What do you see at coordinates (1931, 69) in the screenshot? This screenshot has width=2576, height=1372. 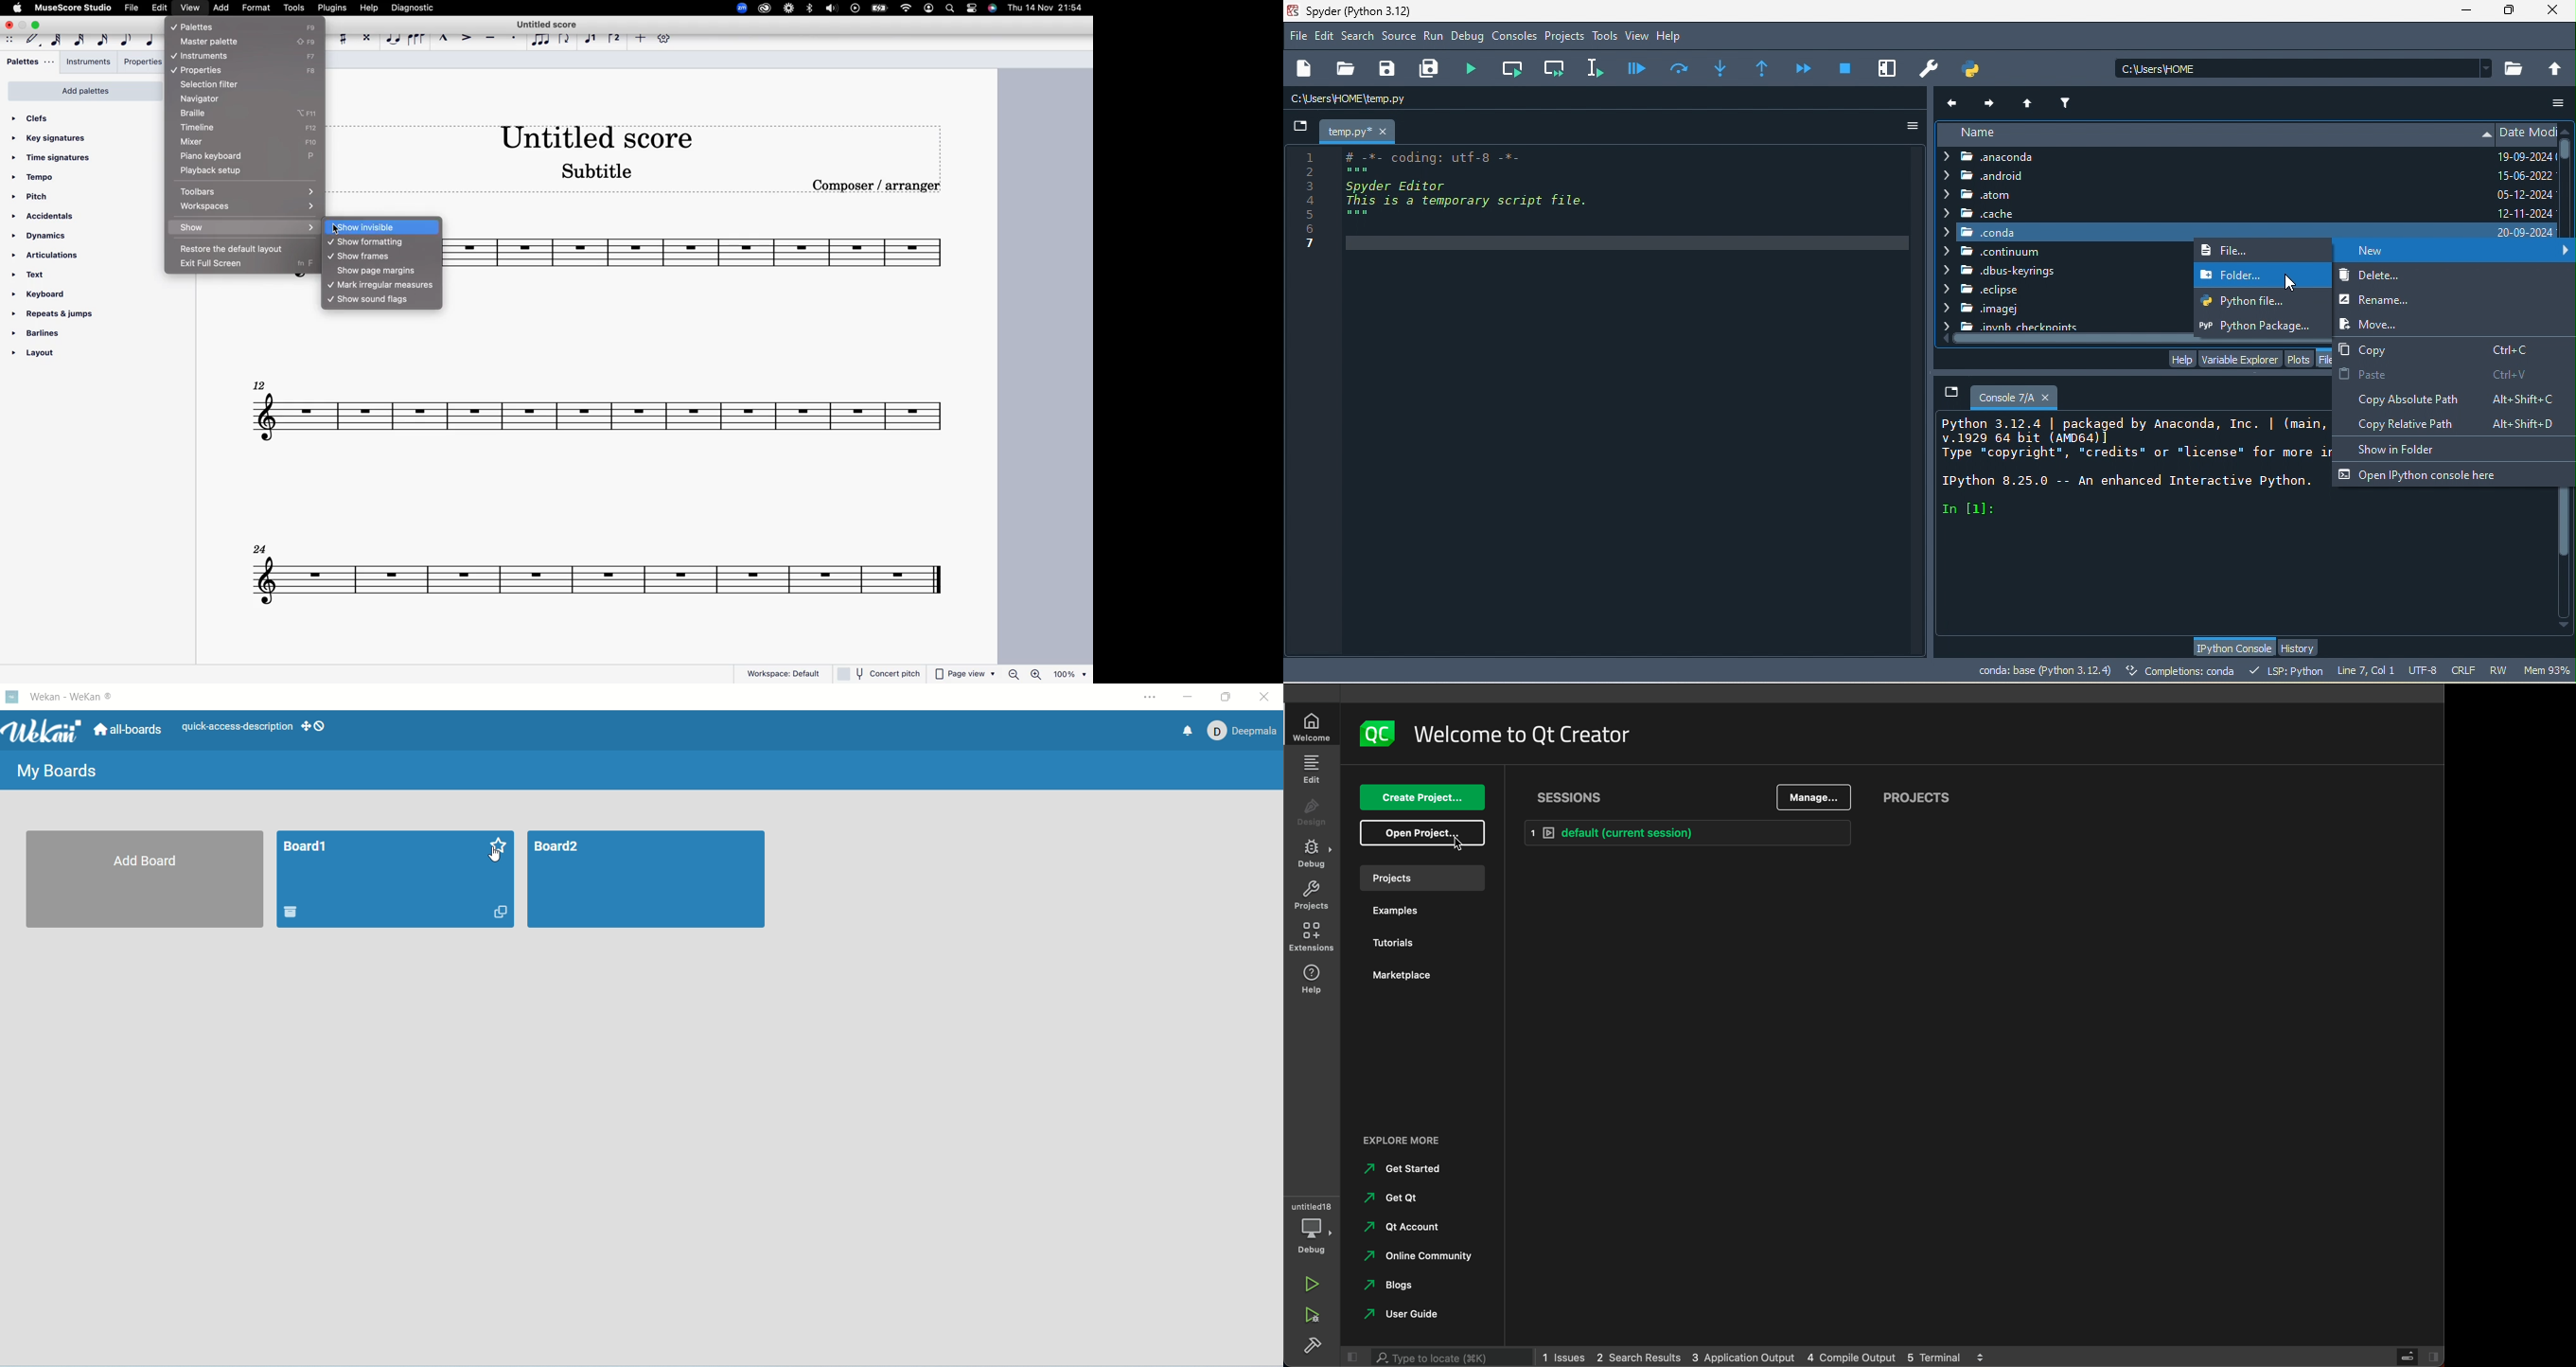 I see `preferences` at bounding box center [1931, 69].